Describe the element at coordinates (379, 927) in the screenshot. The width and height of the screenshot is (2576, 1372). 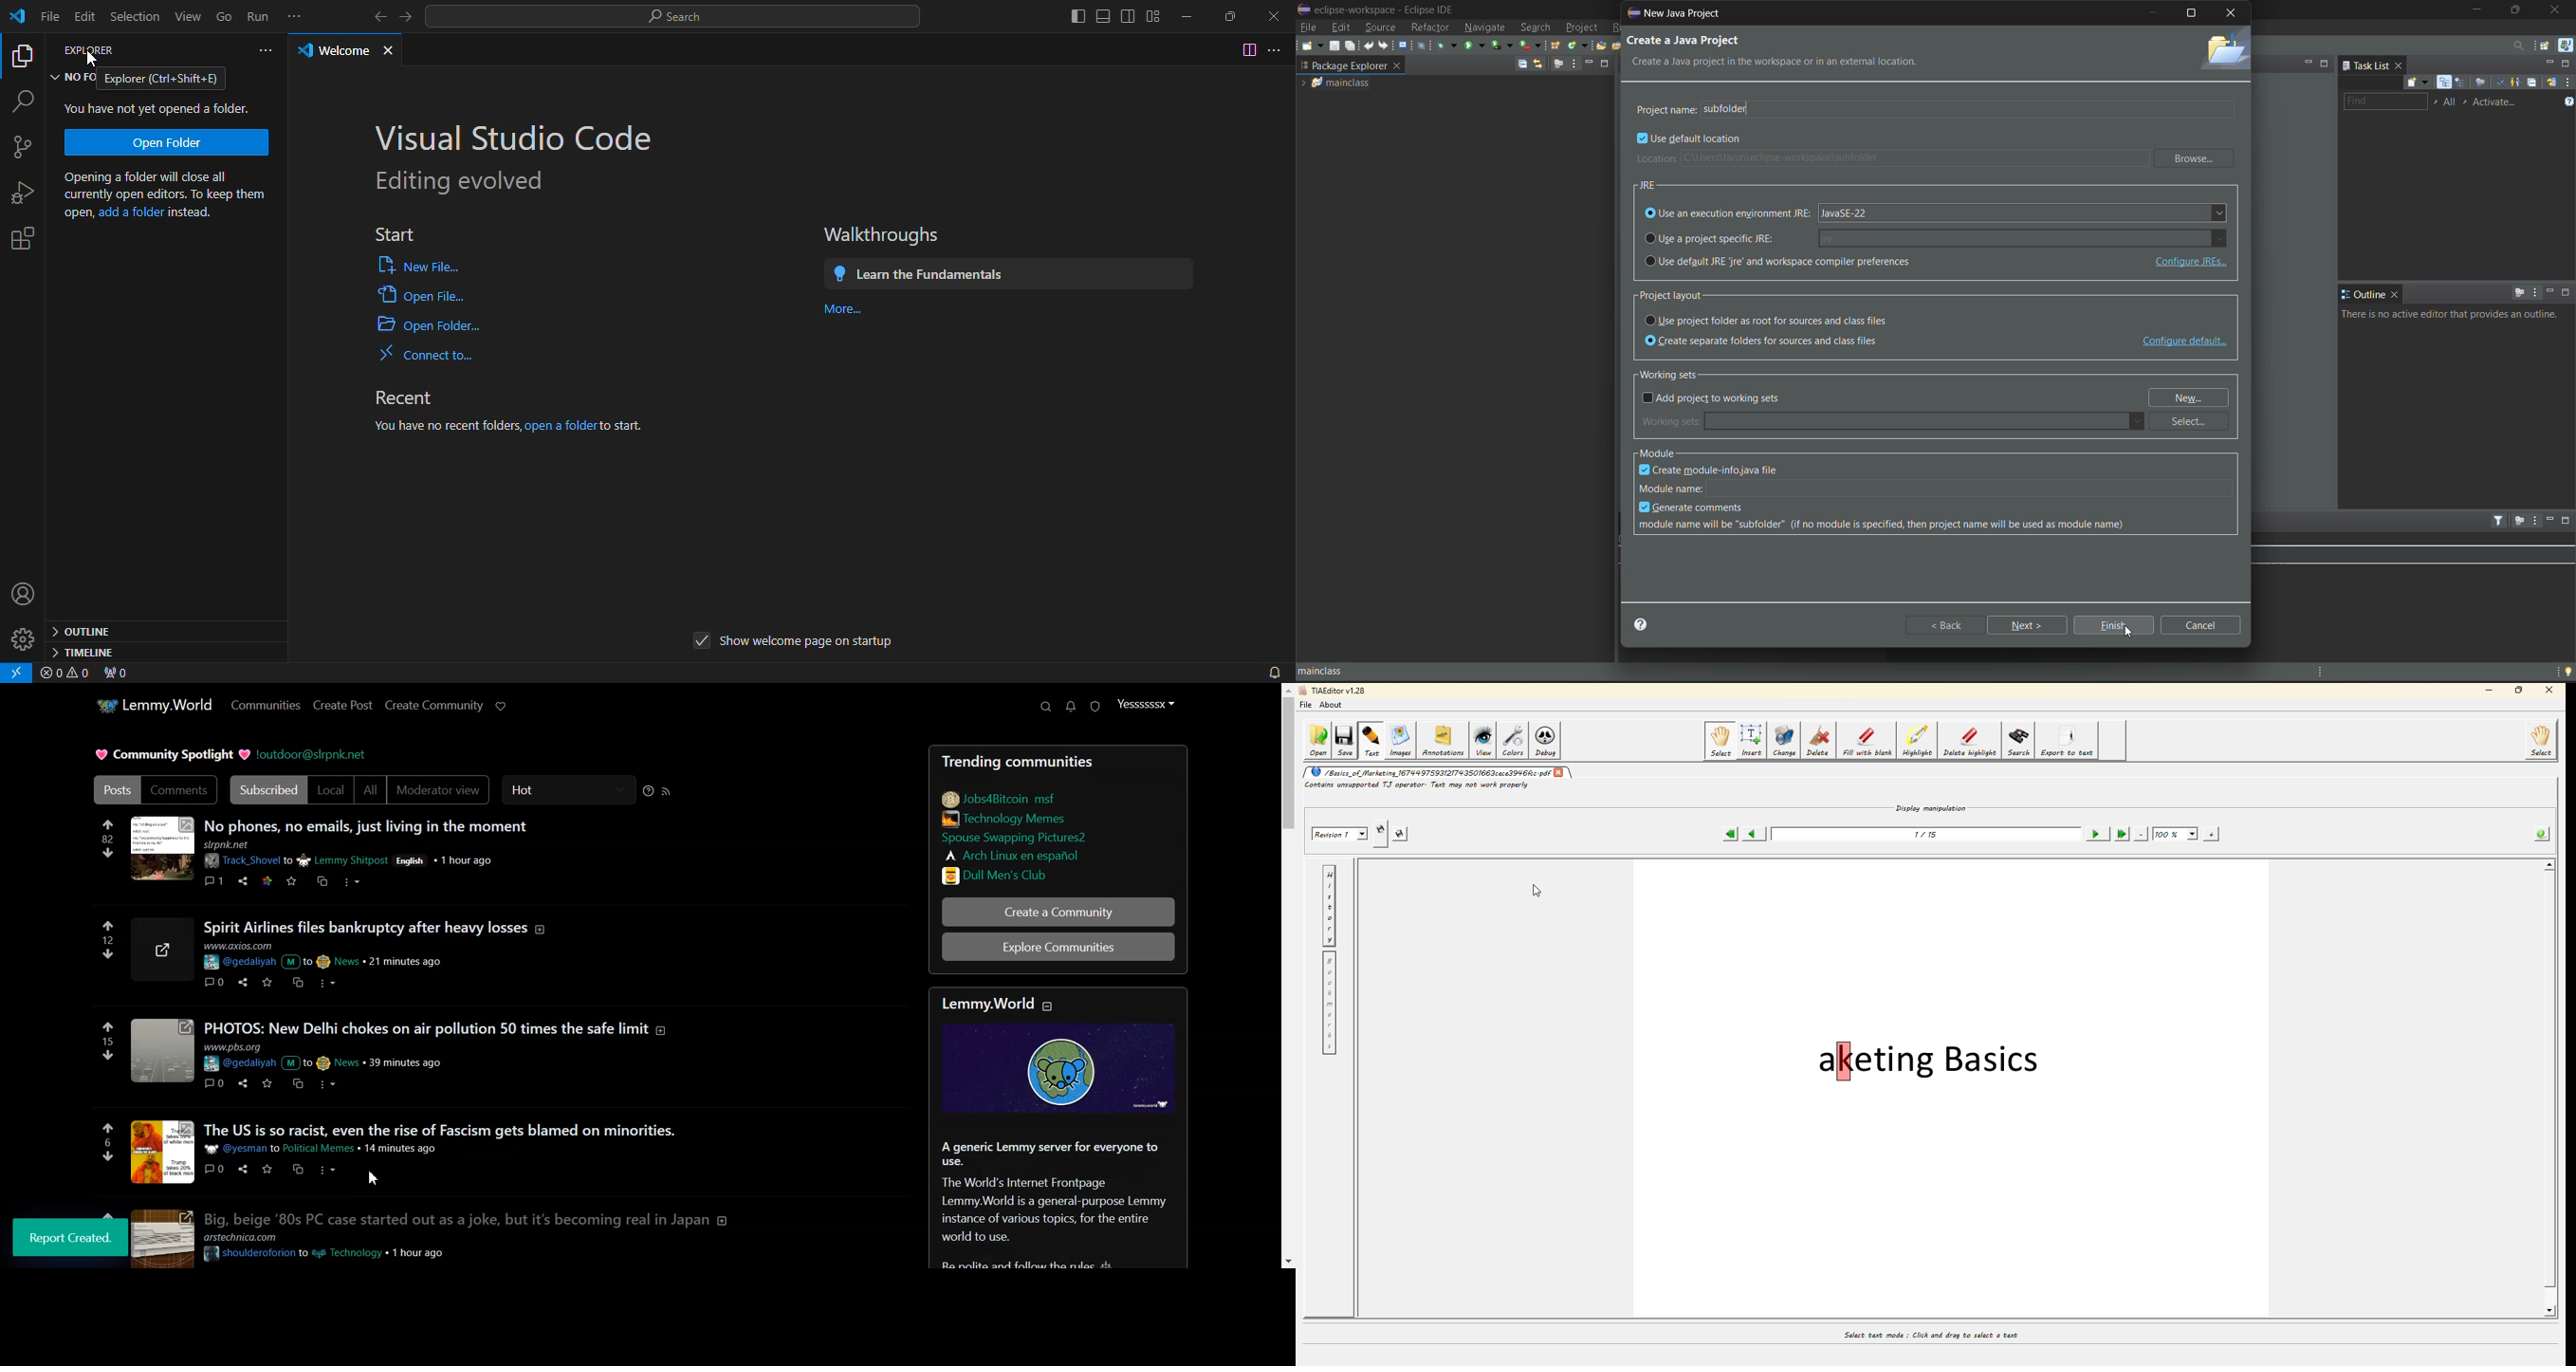
I see `post ` at that location.